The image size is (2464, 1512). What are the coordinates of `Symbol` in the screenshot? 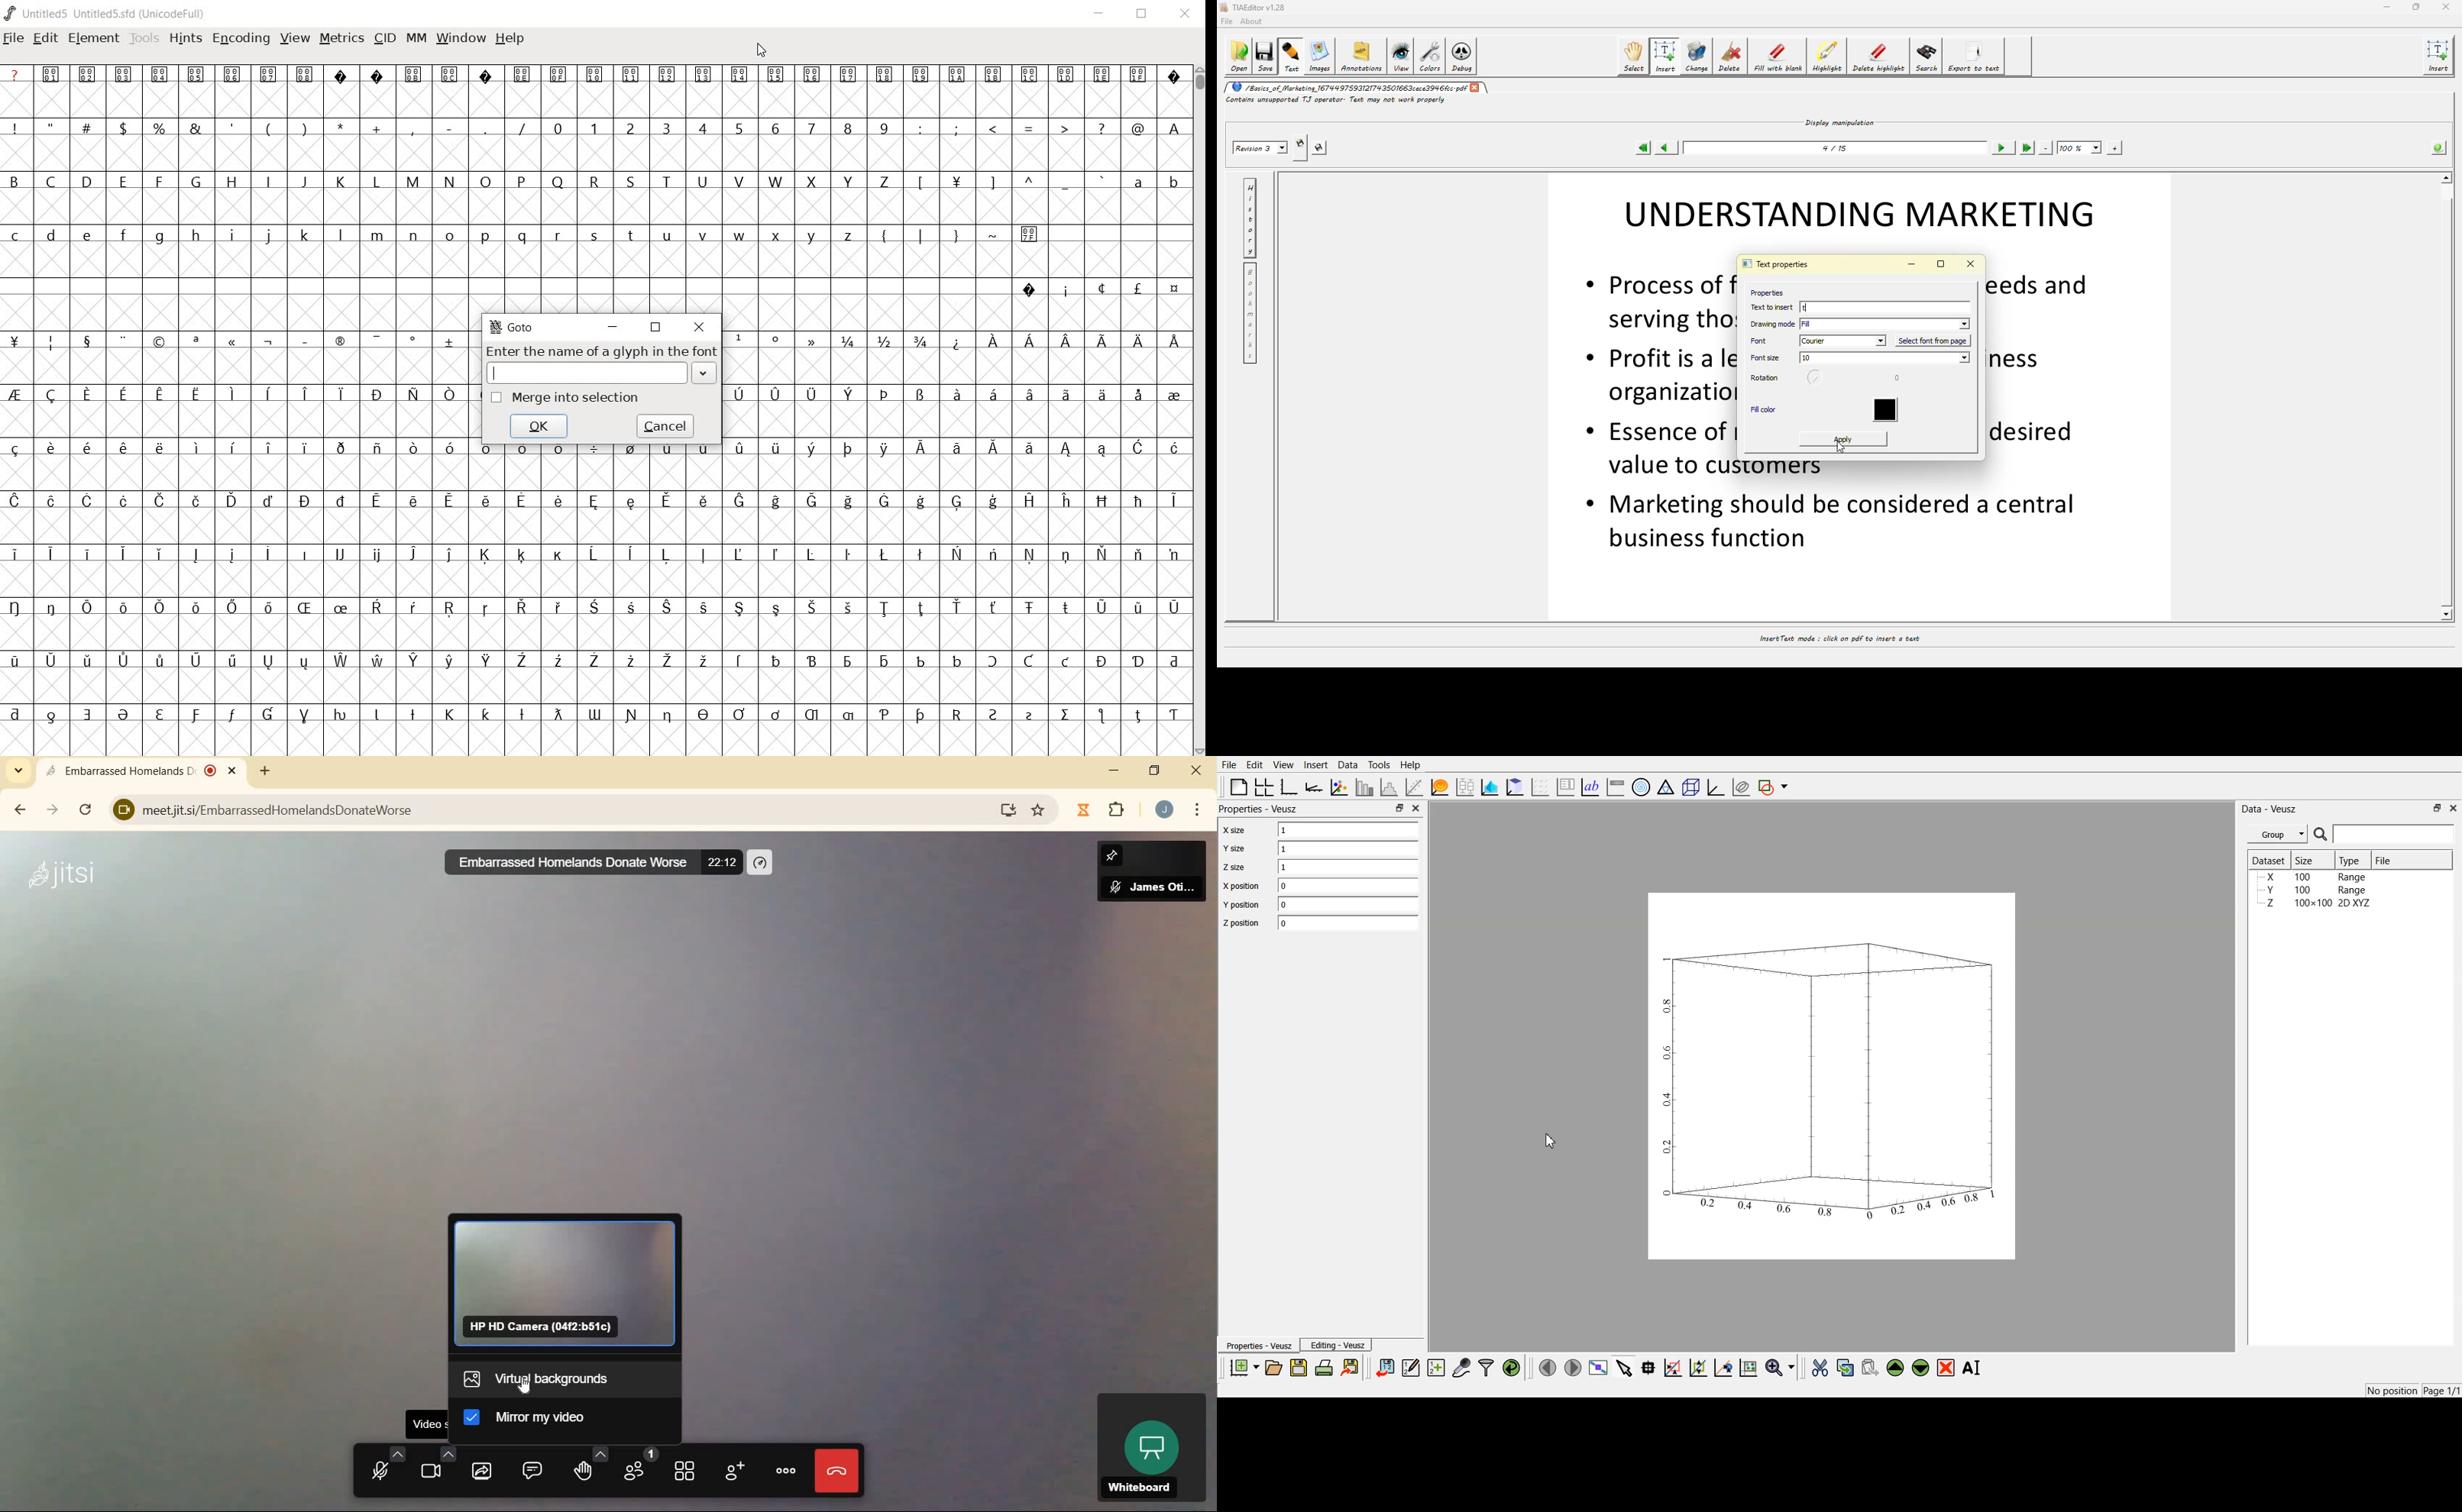 It's located at (1029, 499).